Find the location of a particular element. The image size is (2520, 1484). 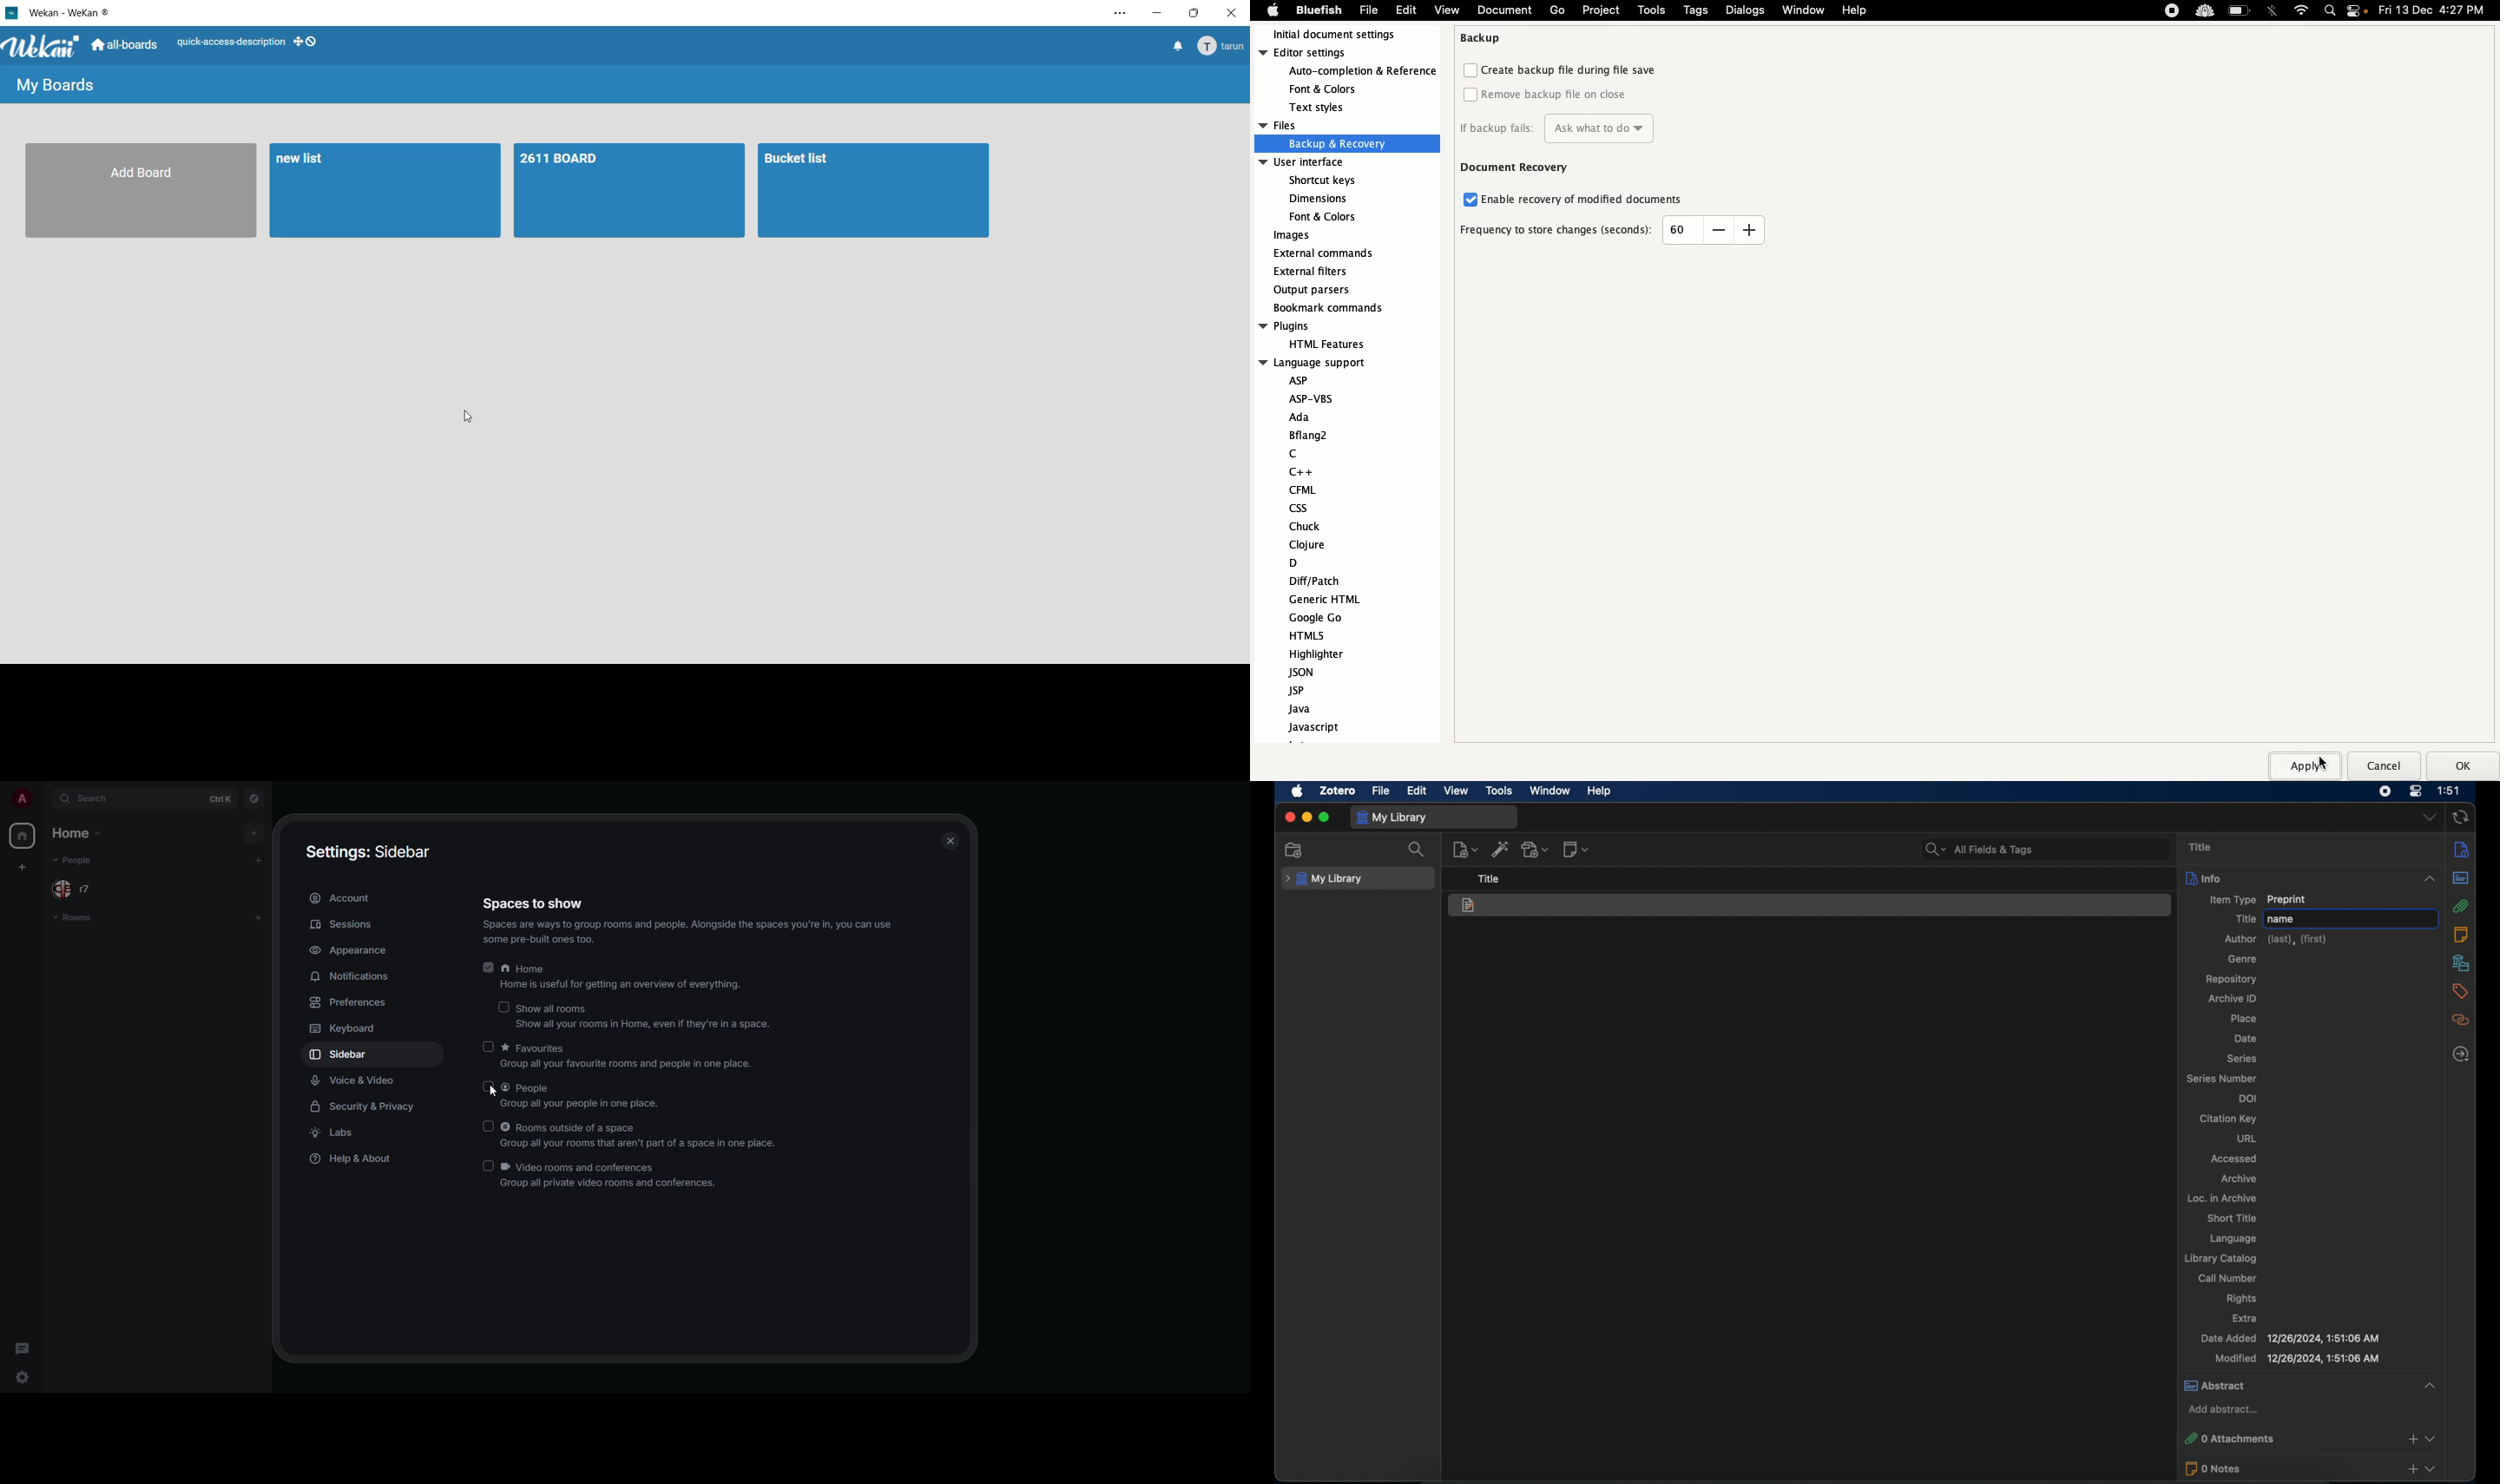

help & about is located at coordinates (355, 1159).